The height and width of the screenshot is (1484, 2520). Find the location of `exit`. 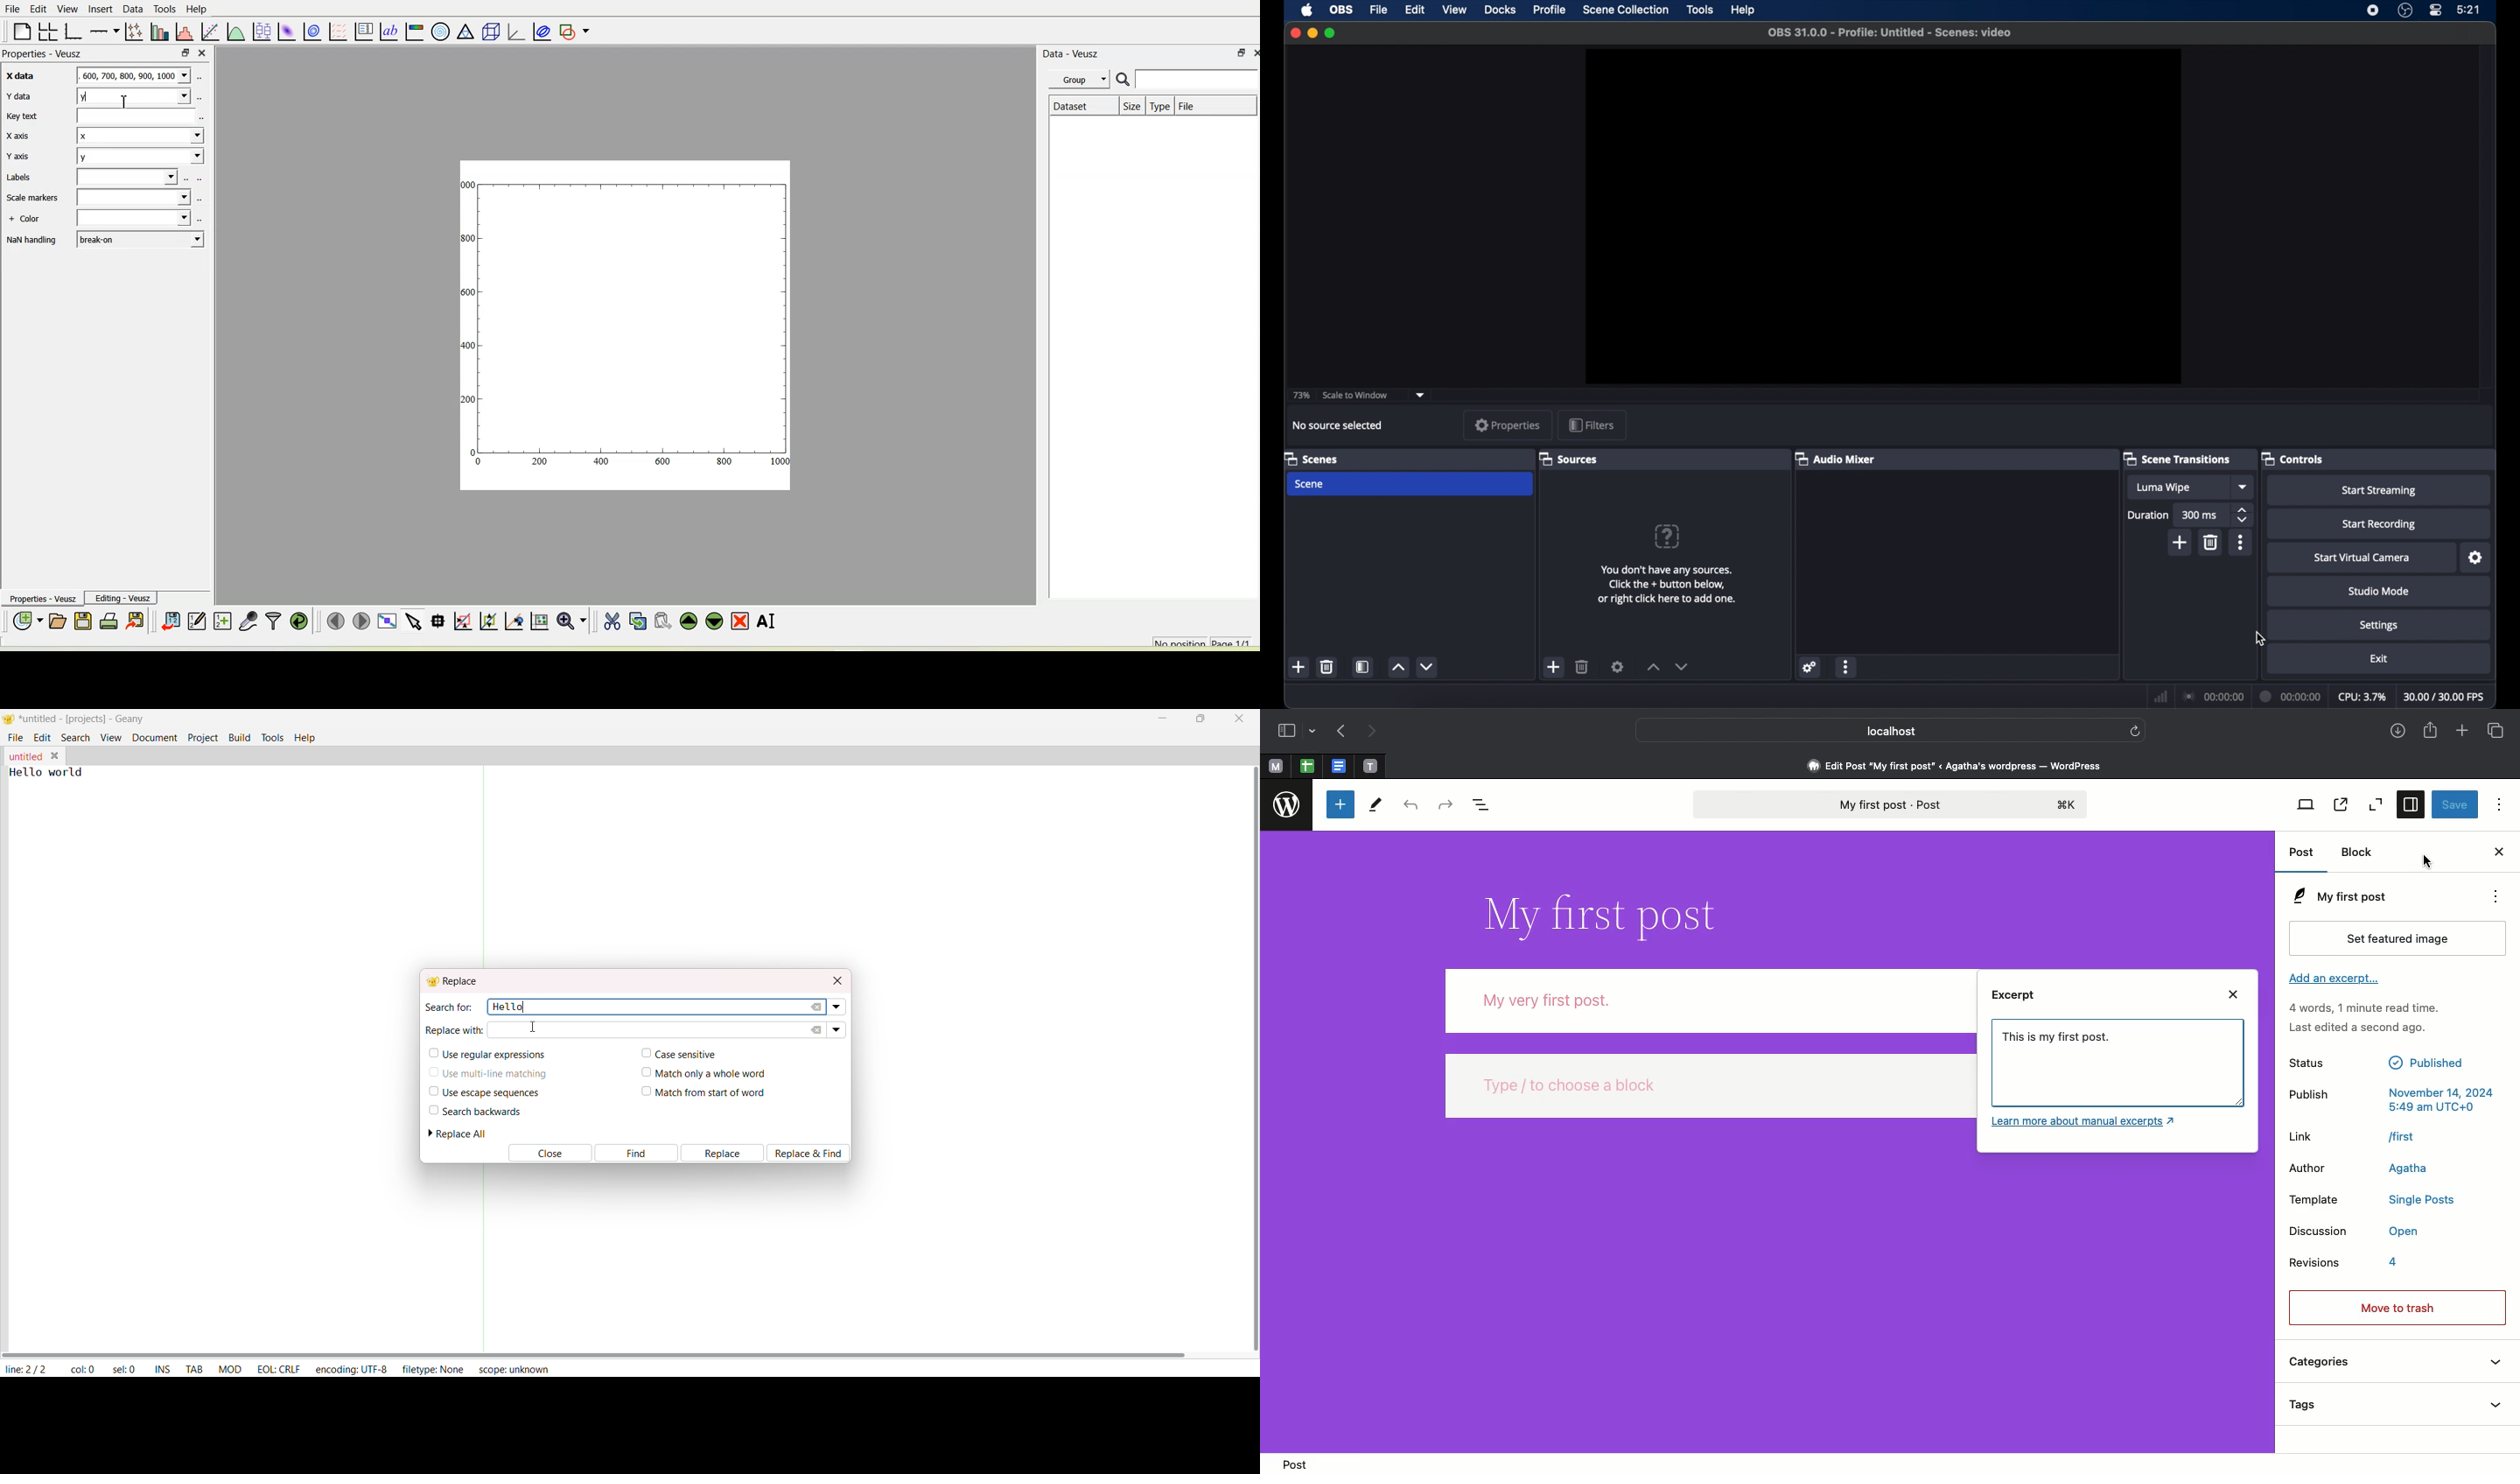

exit is located at coordinates (2378, 658).